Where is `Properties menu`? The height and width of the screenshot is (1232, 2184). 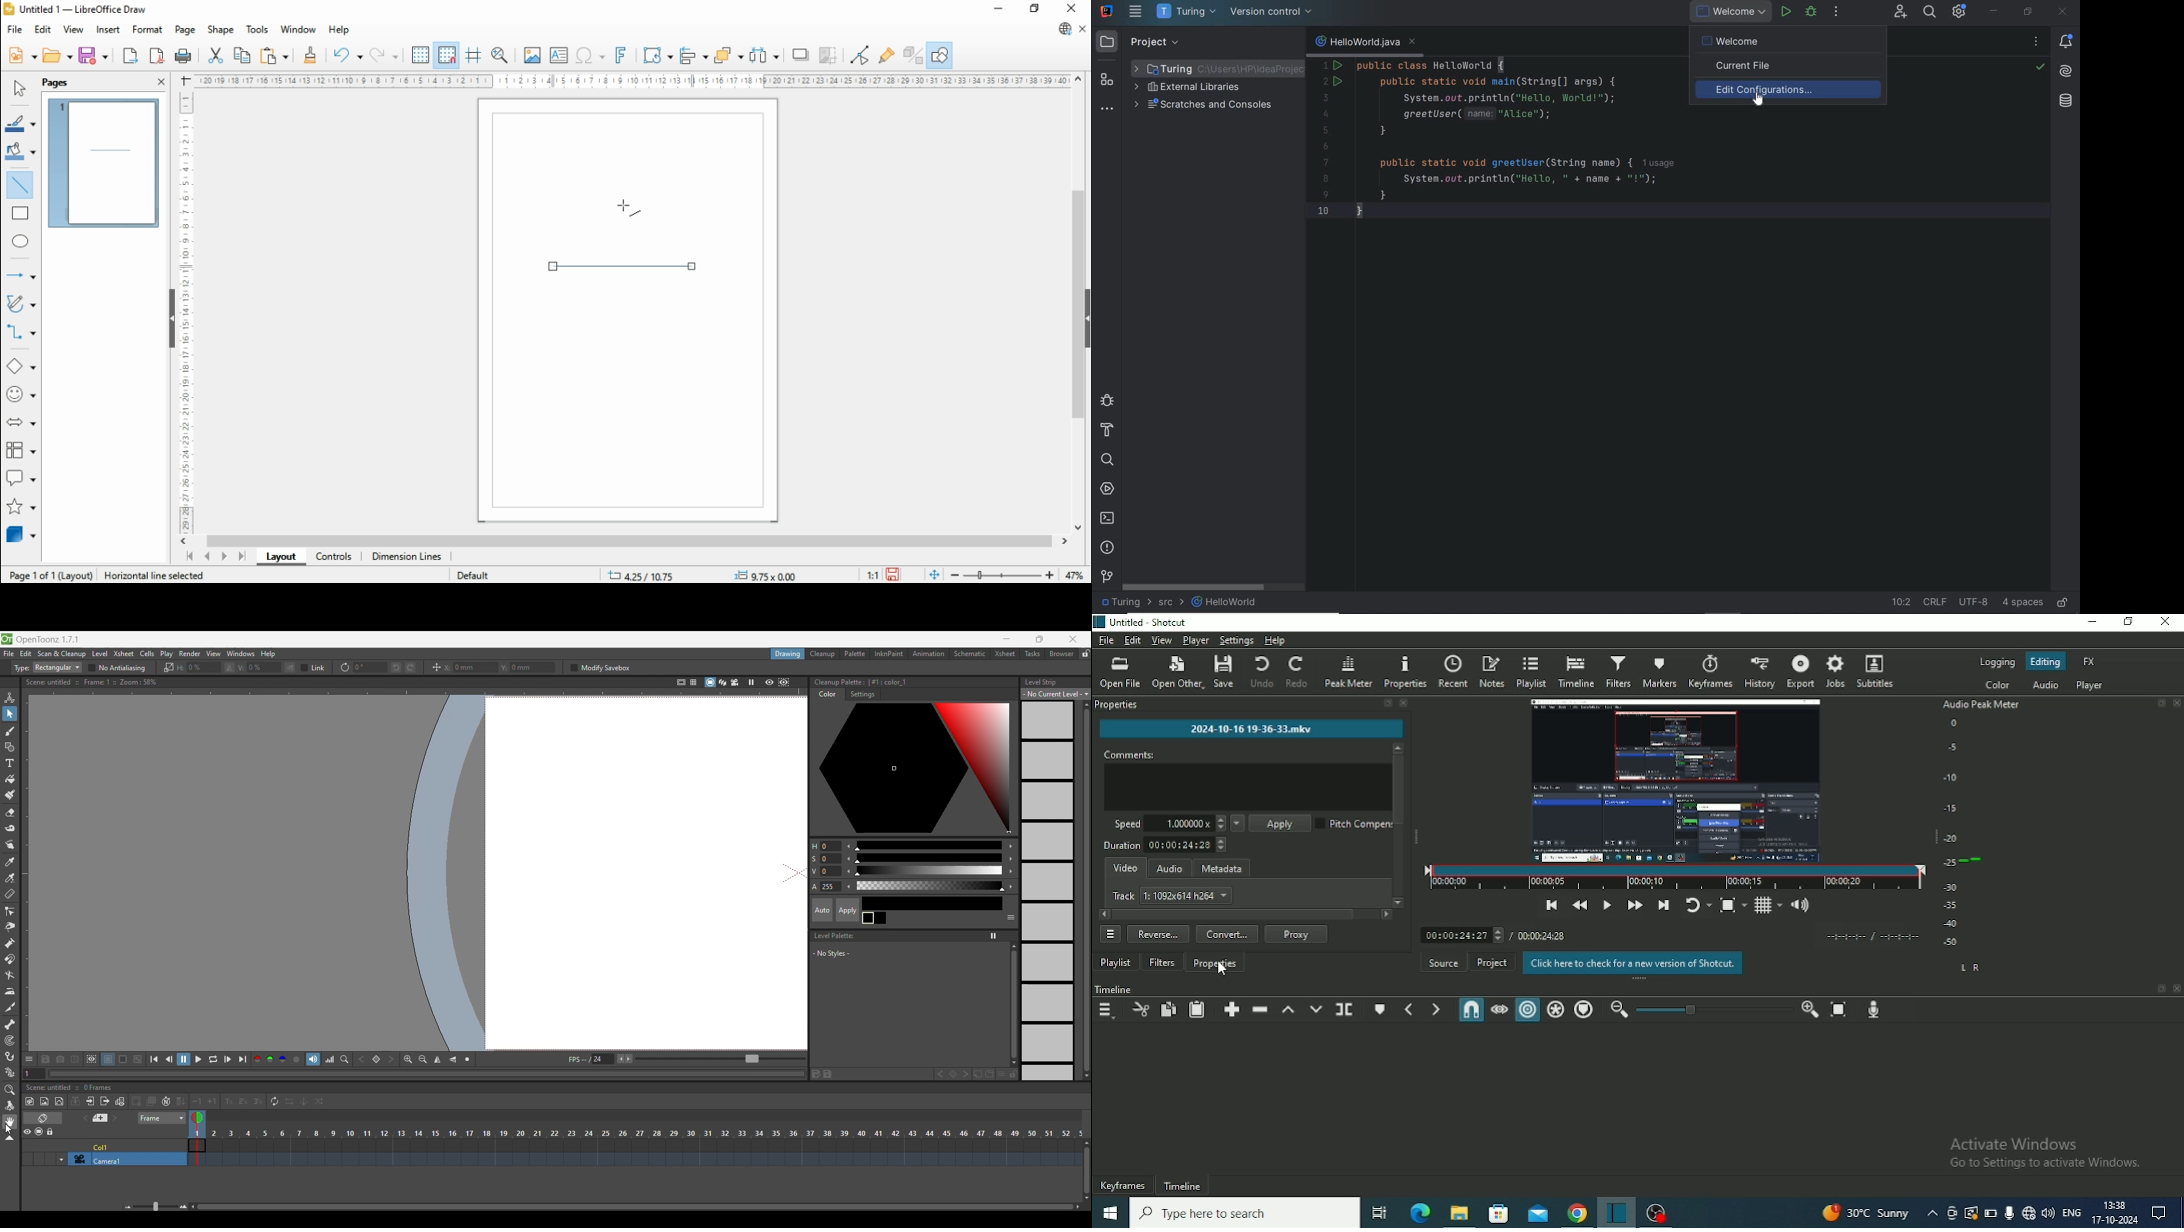
Properties menu is located at coordinates (1108, 934).